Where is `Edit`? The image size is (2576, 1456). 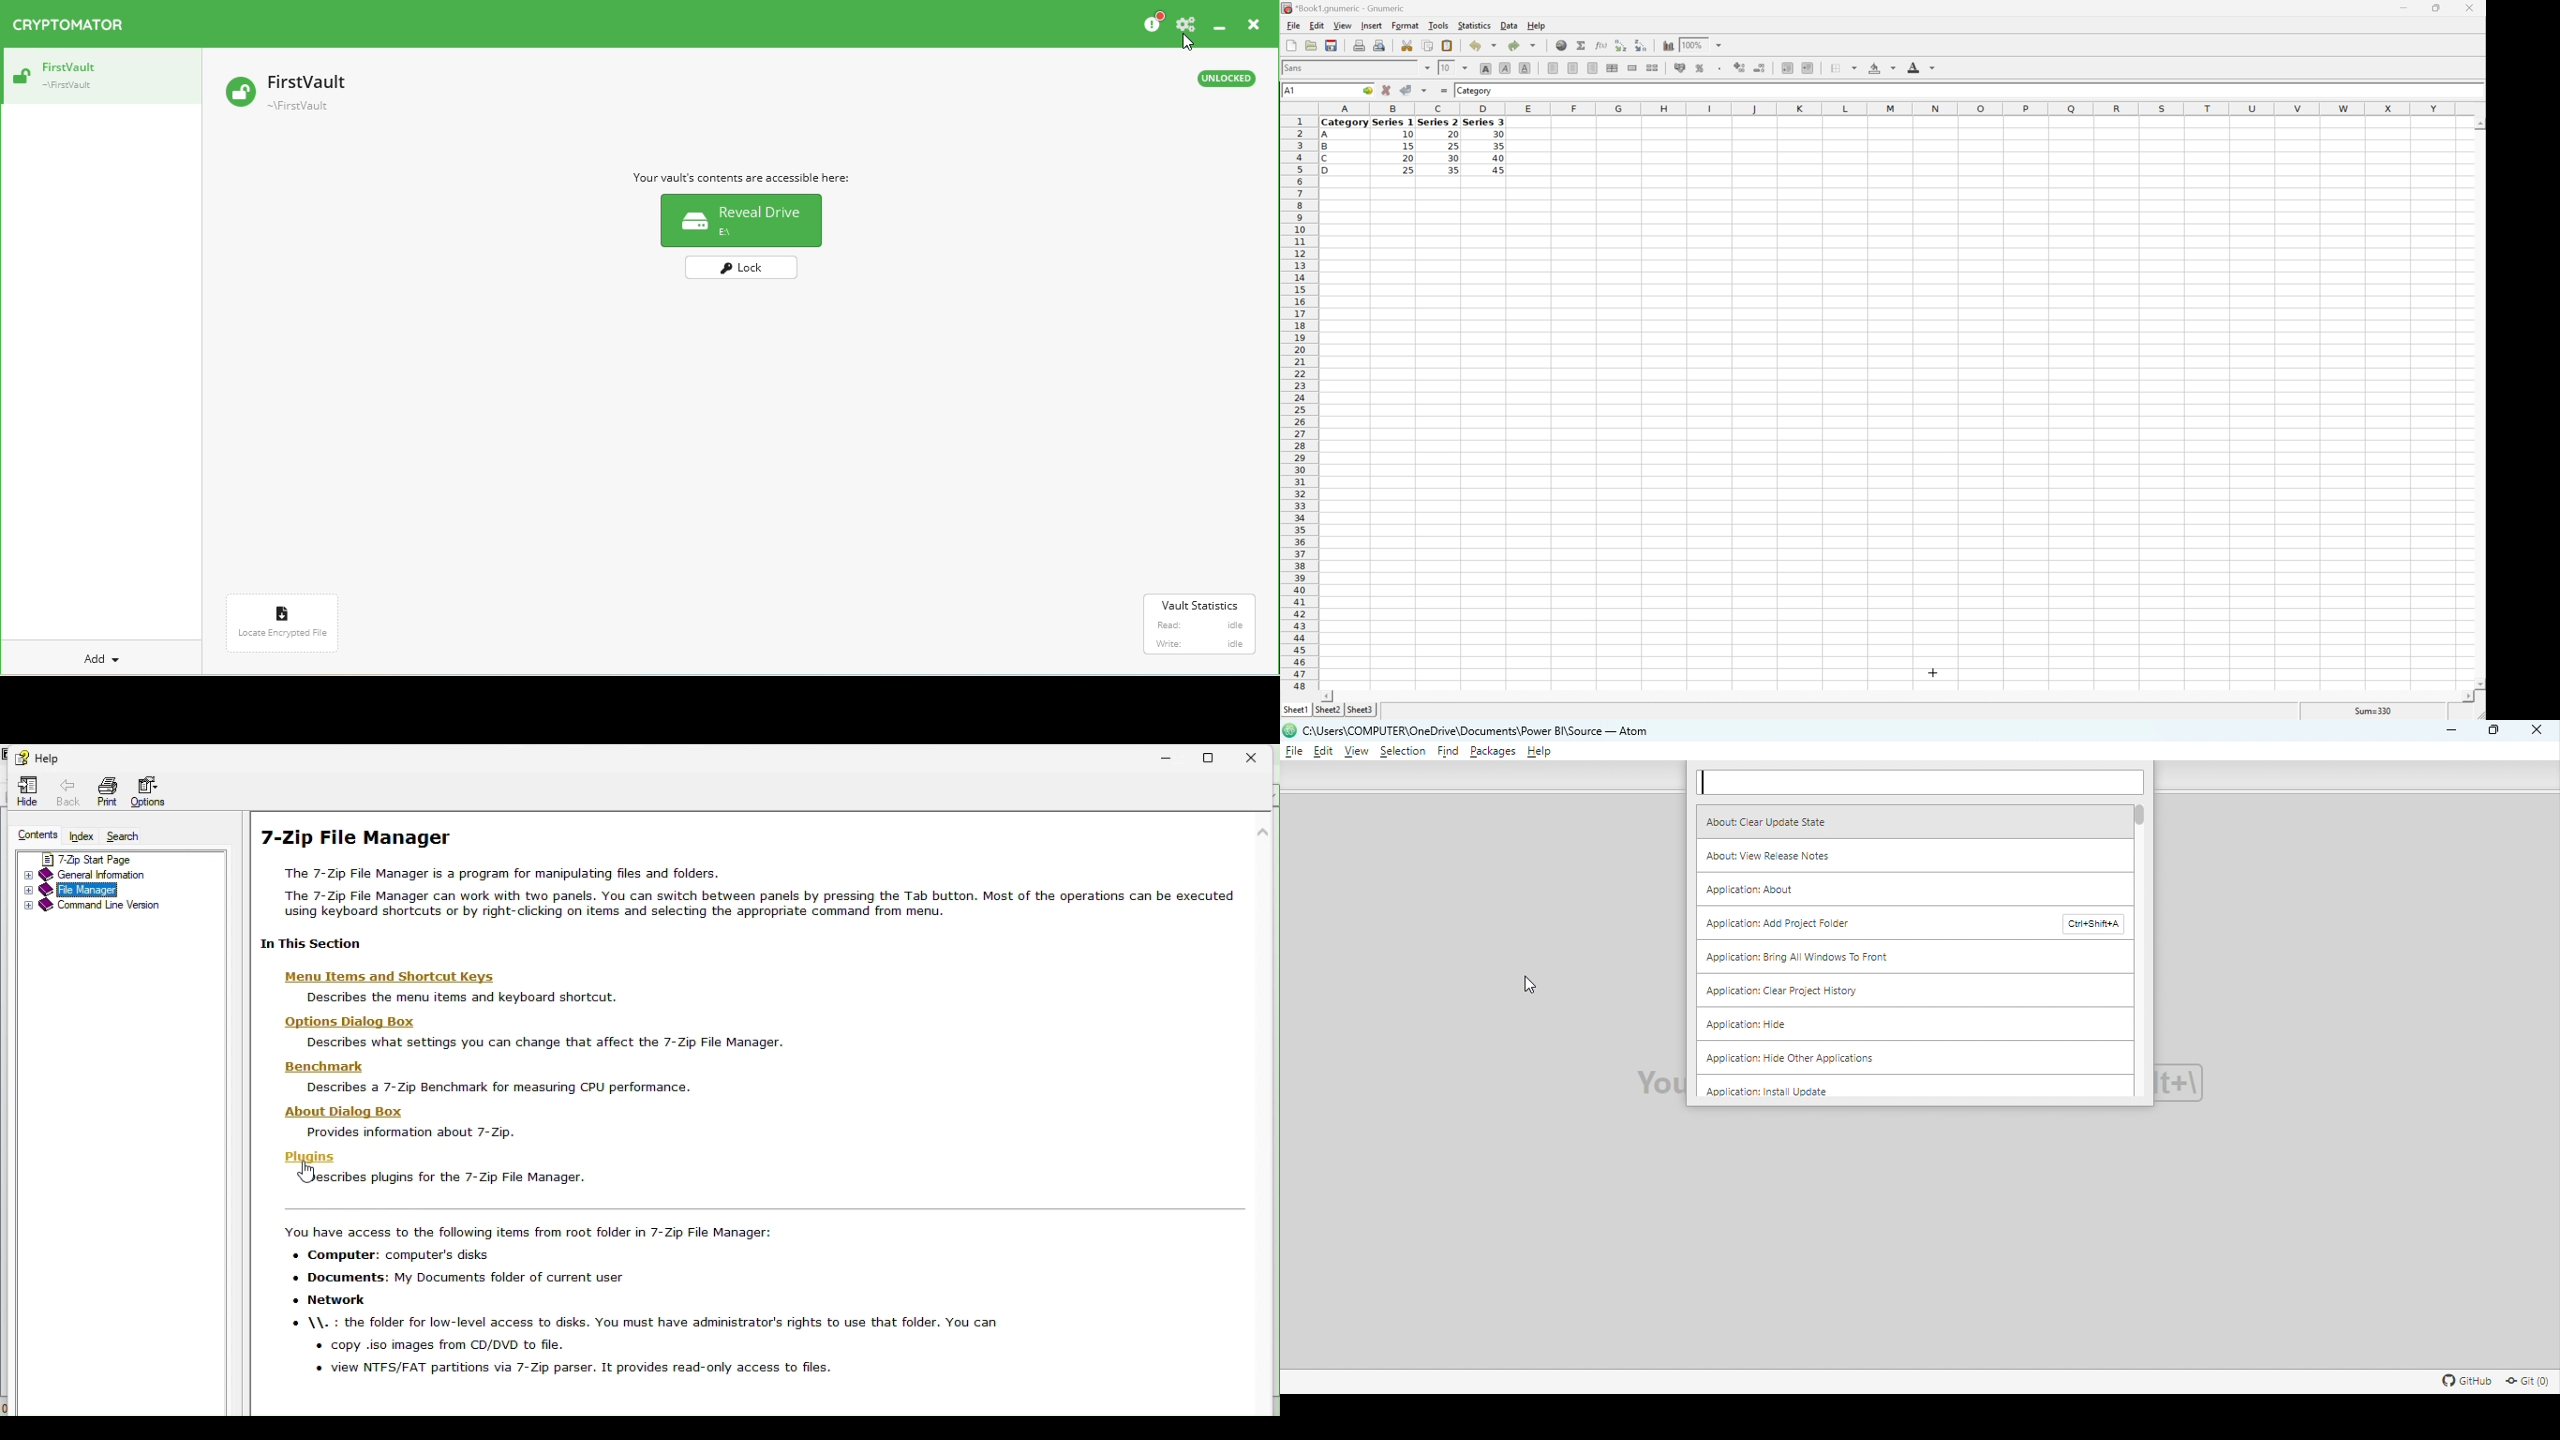
Edit is located at coordinates (1317, 25).